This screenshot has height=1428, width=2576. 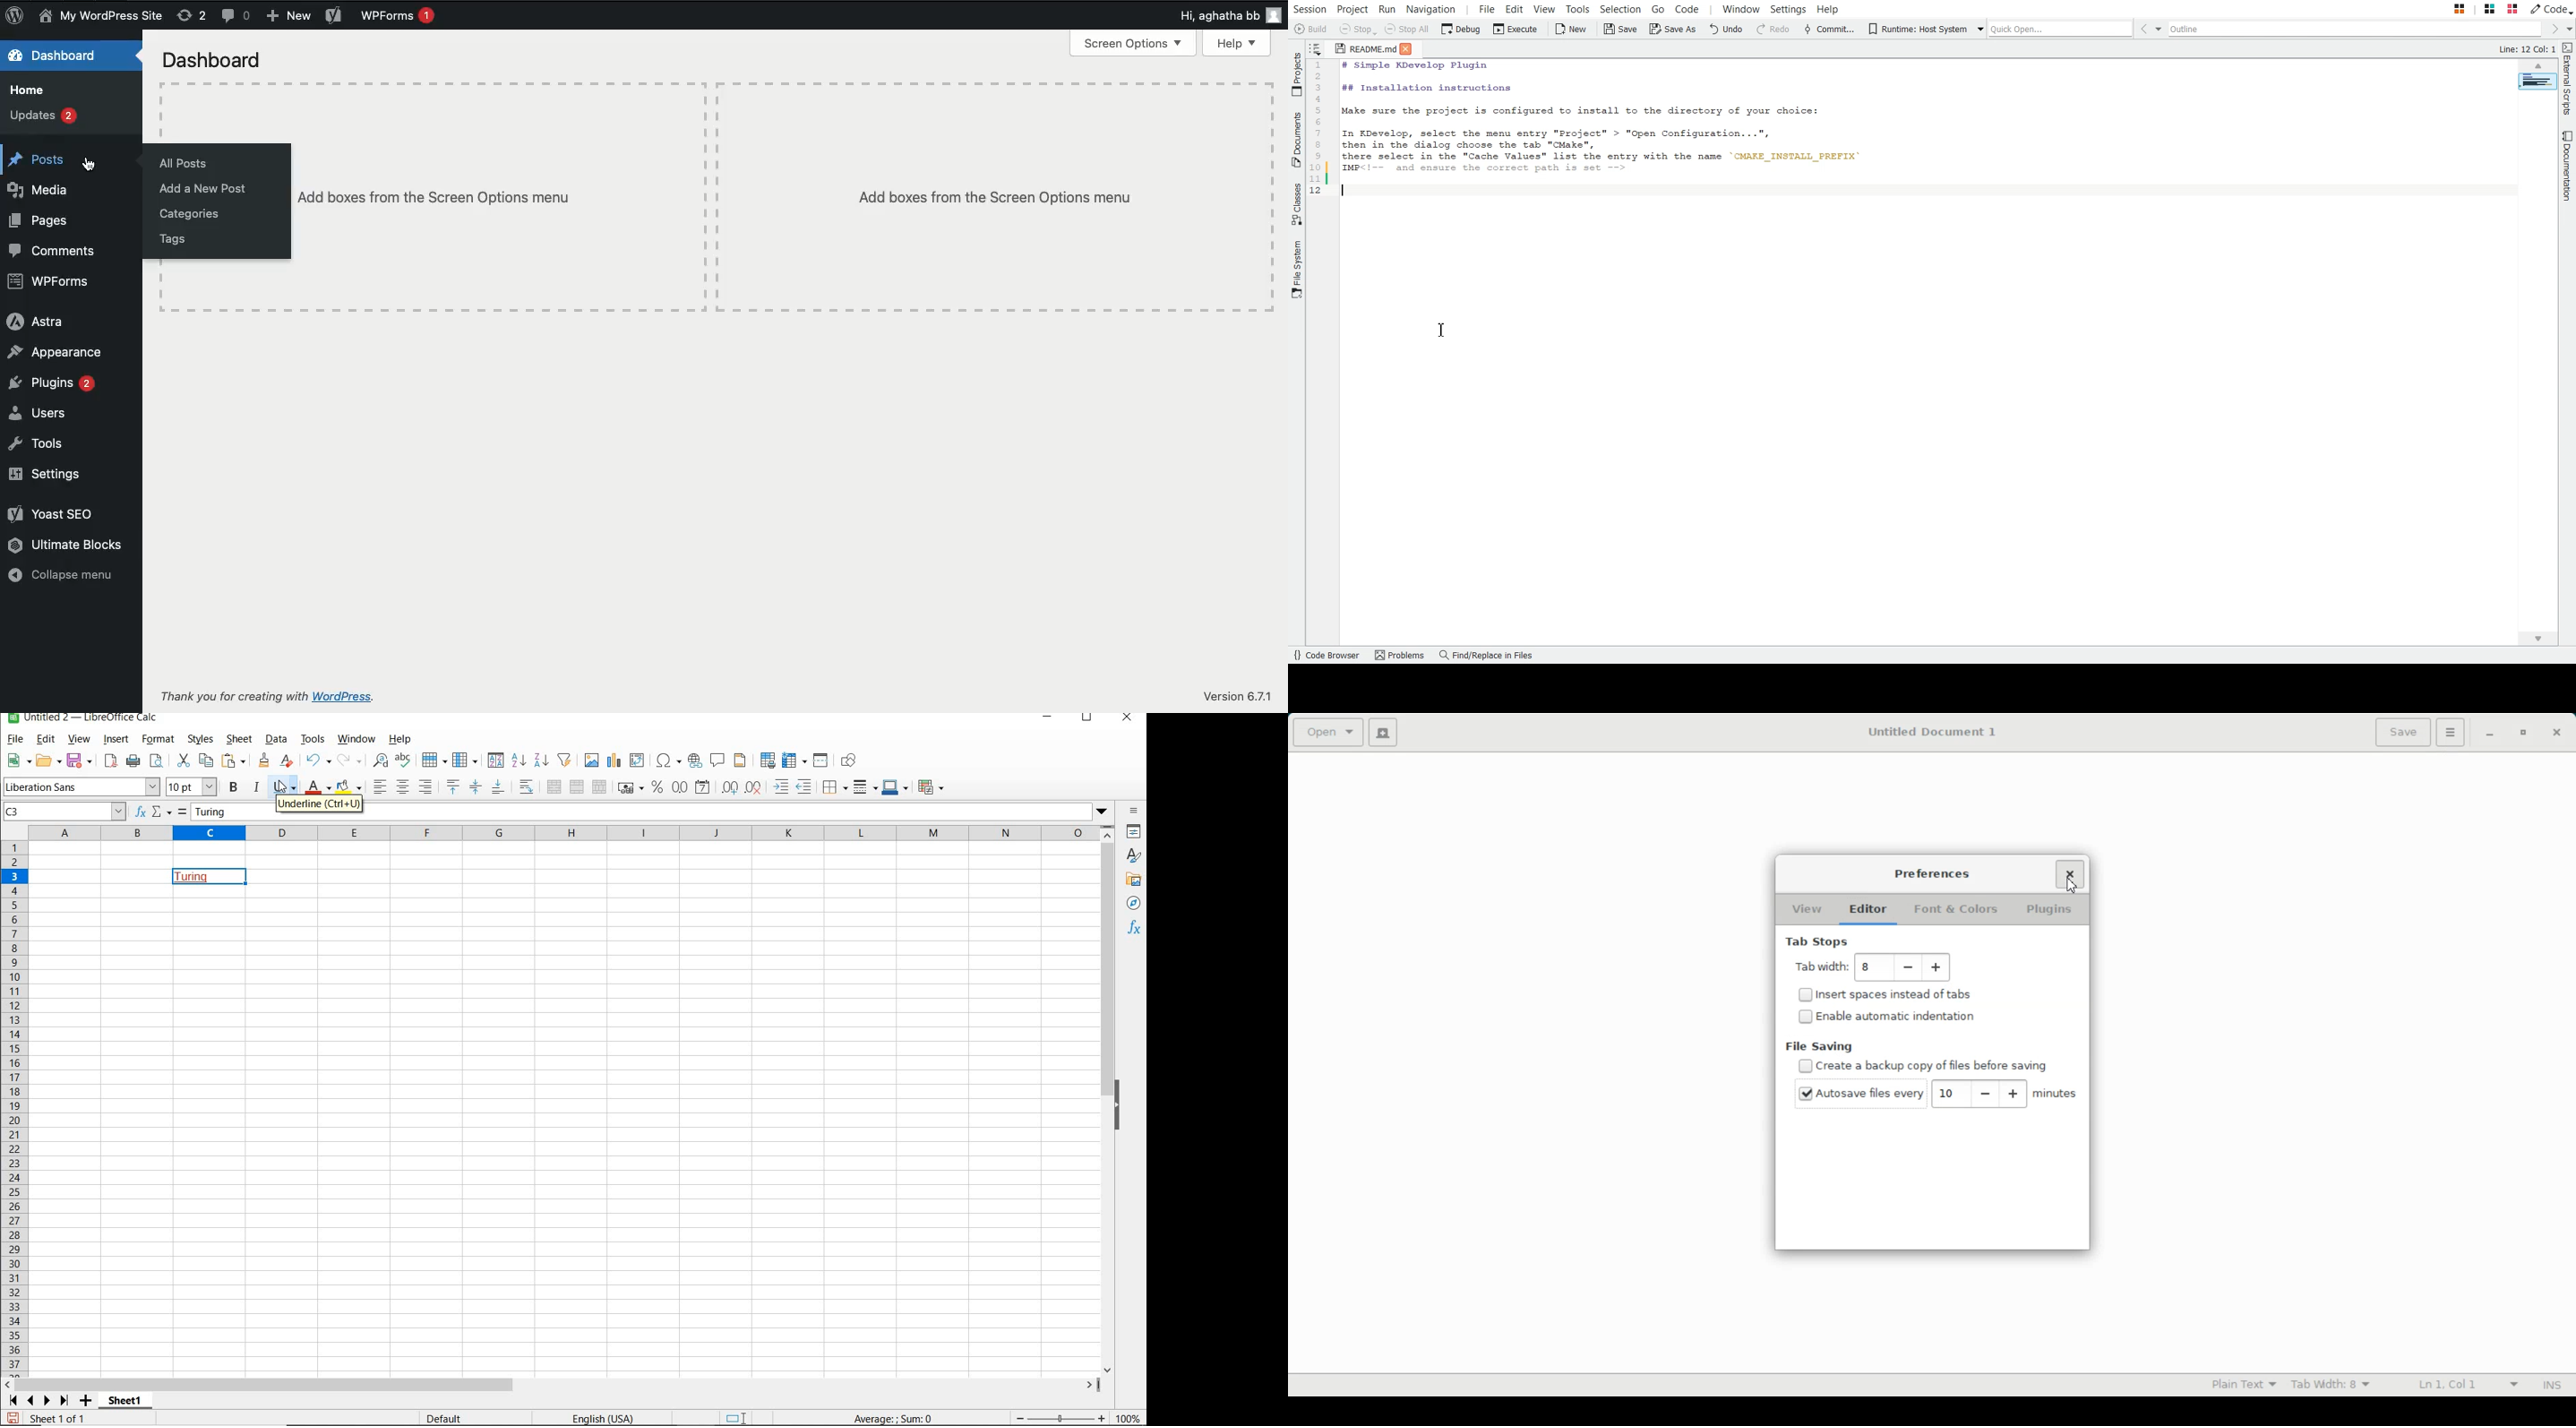 What do you see at coordinates (57, 56) in the screenshot?
I see `Dashboard` at bounding box center [57, 56].